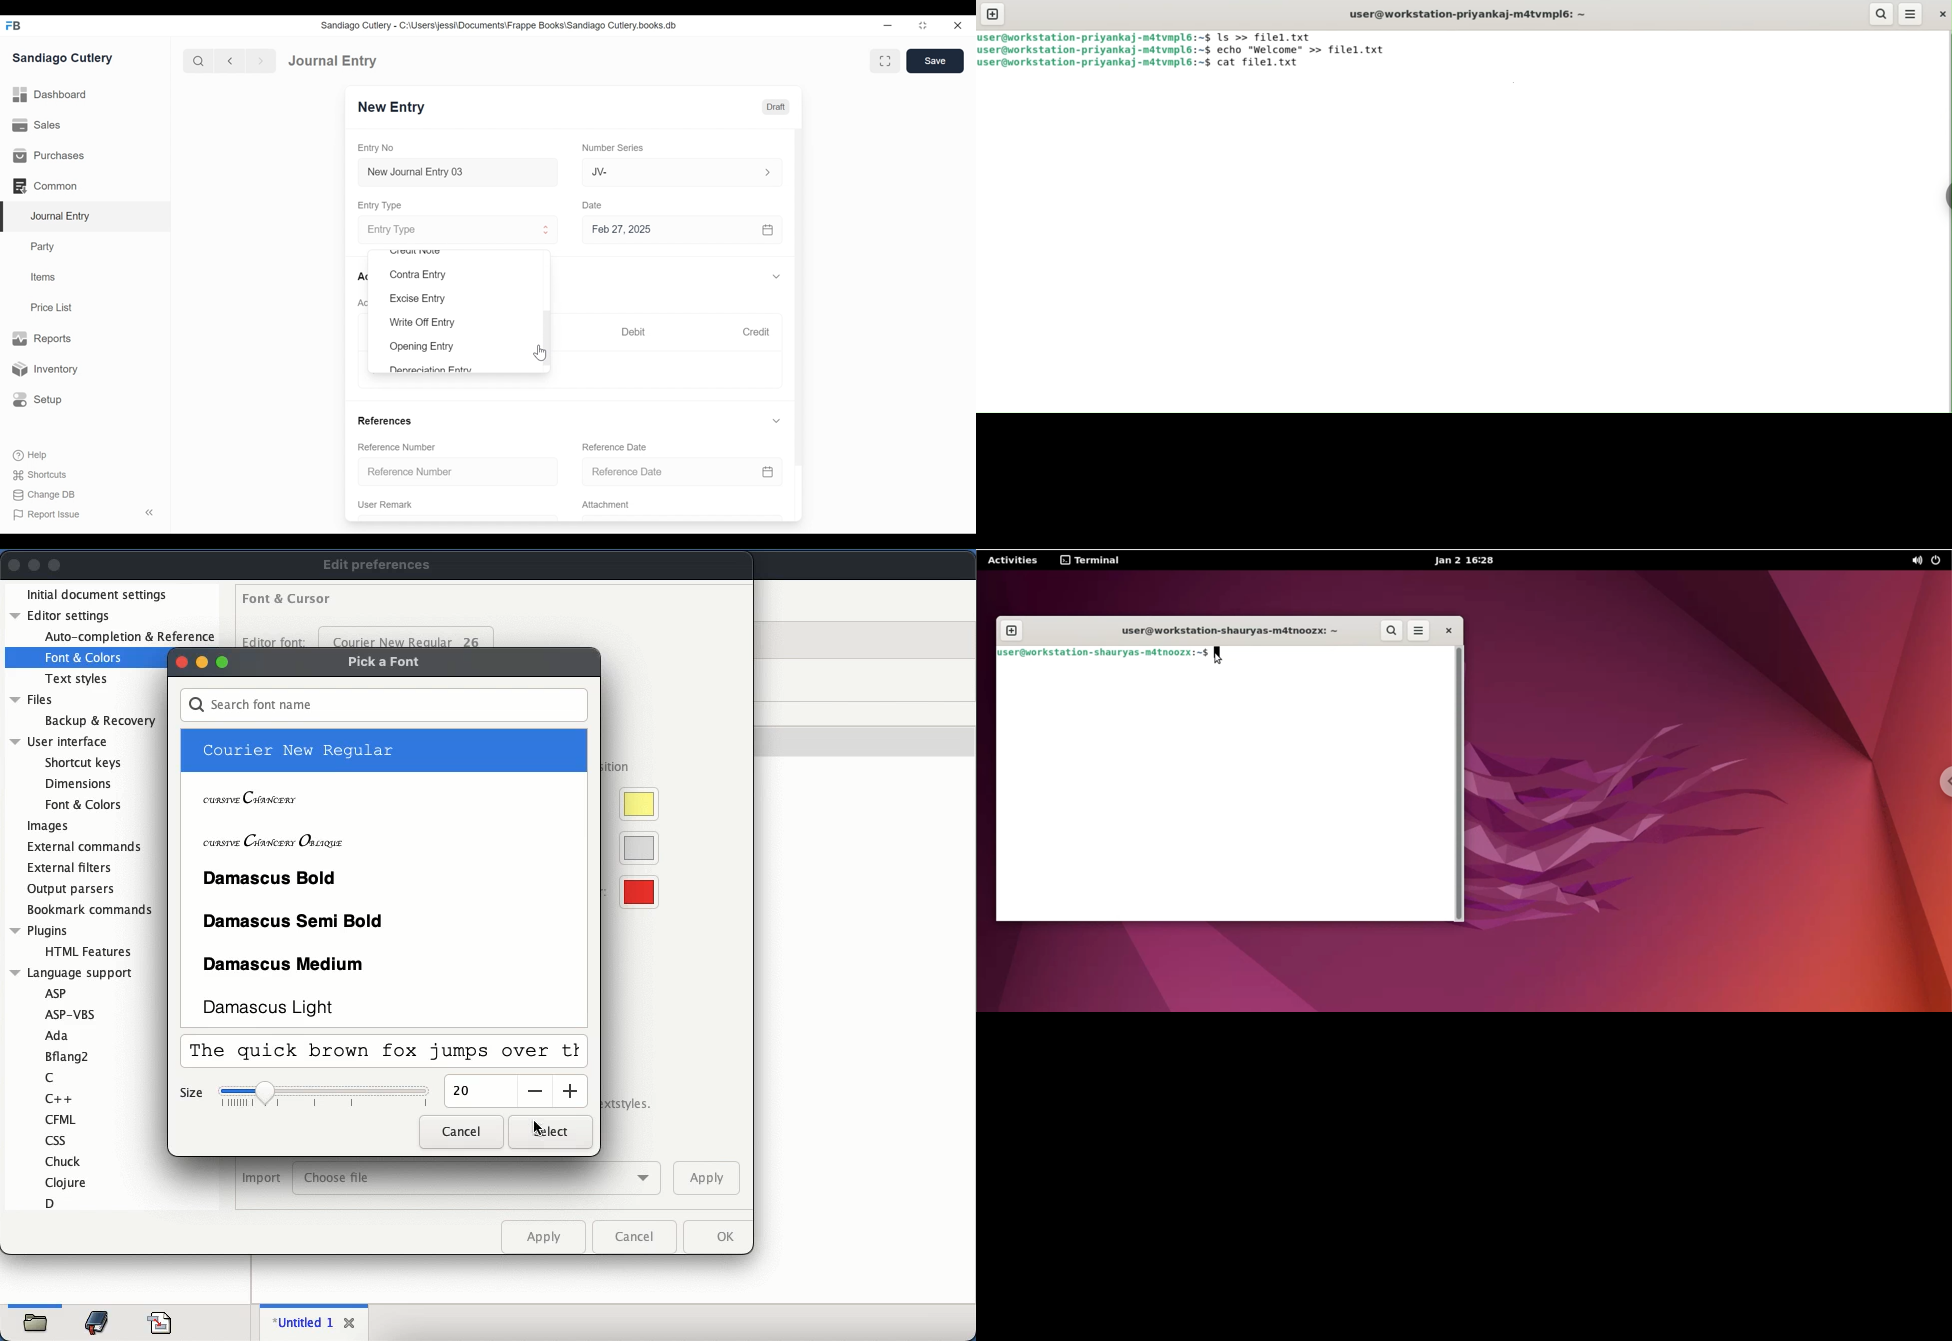 The width and height of the screenshot is (1960, 1344). I want to click on JV-, so click(663, 171).